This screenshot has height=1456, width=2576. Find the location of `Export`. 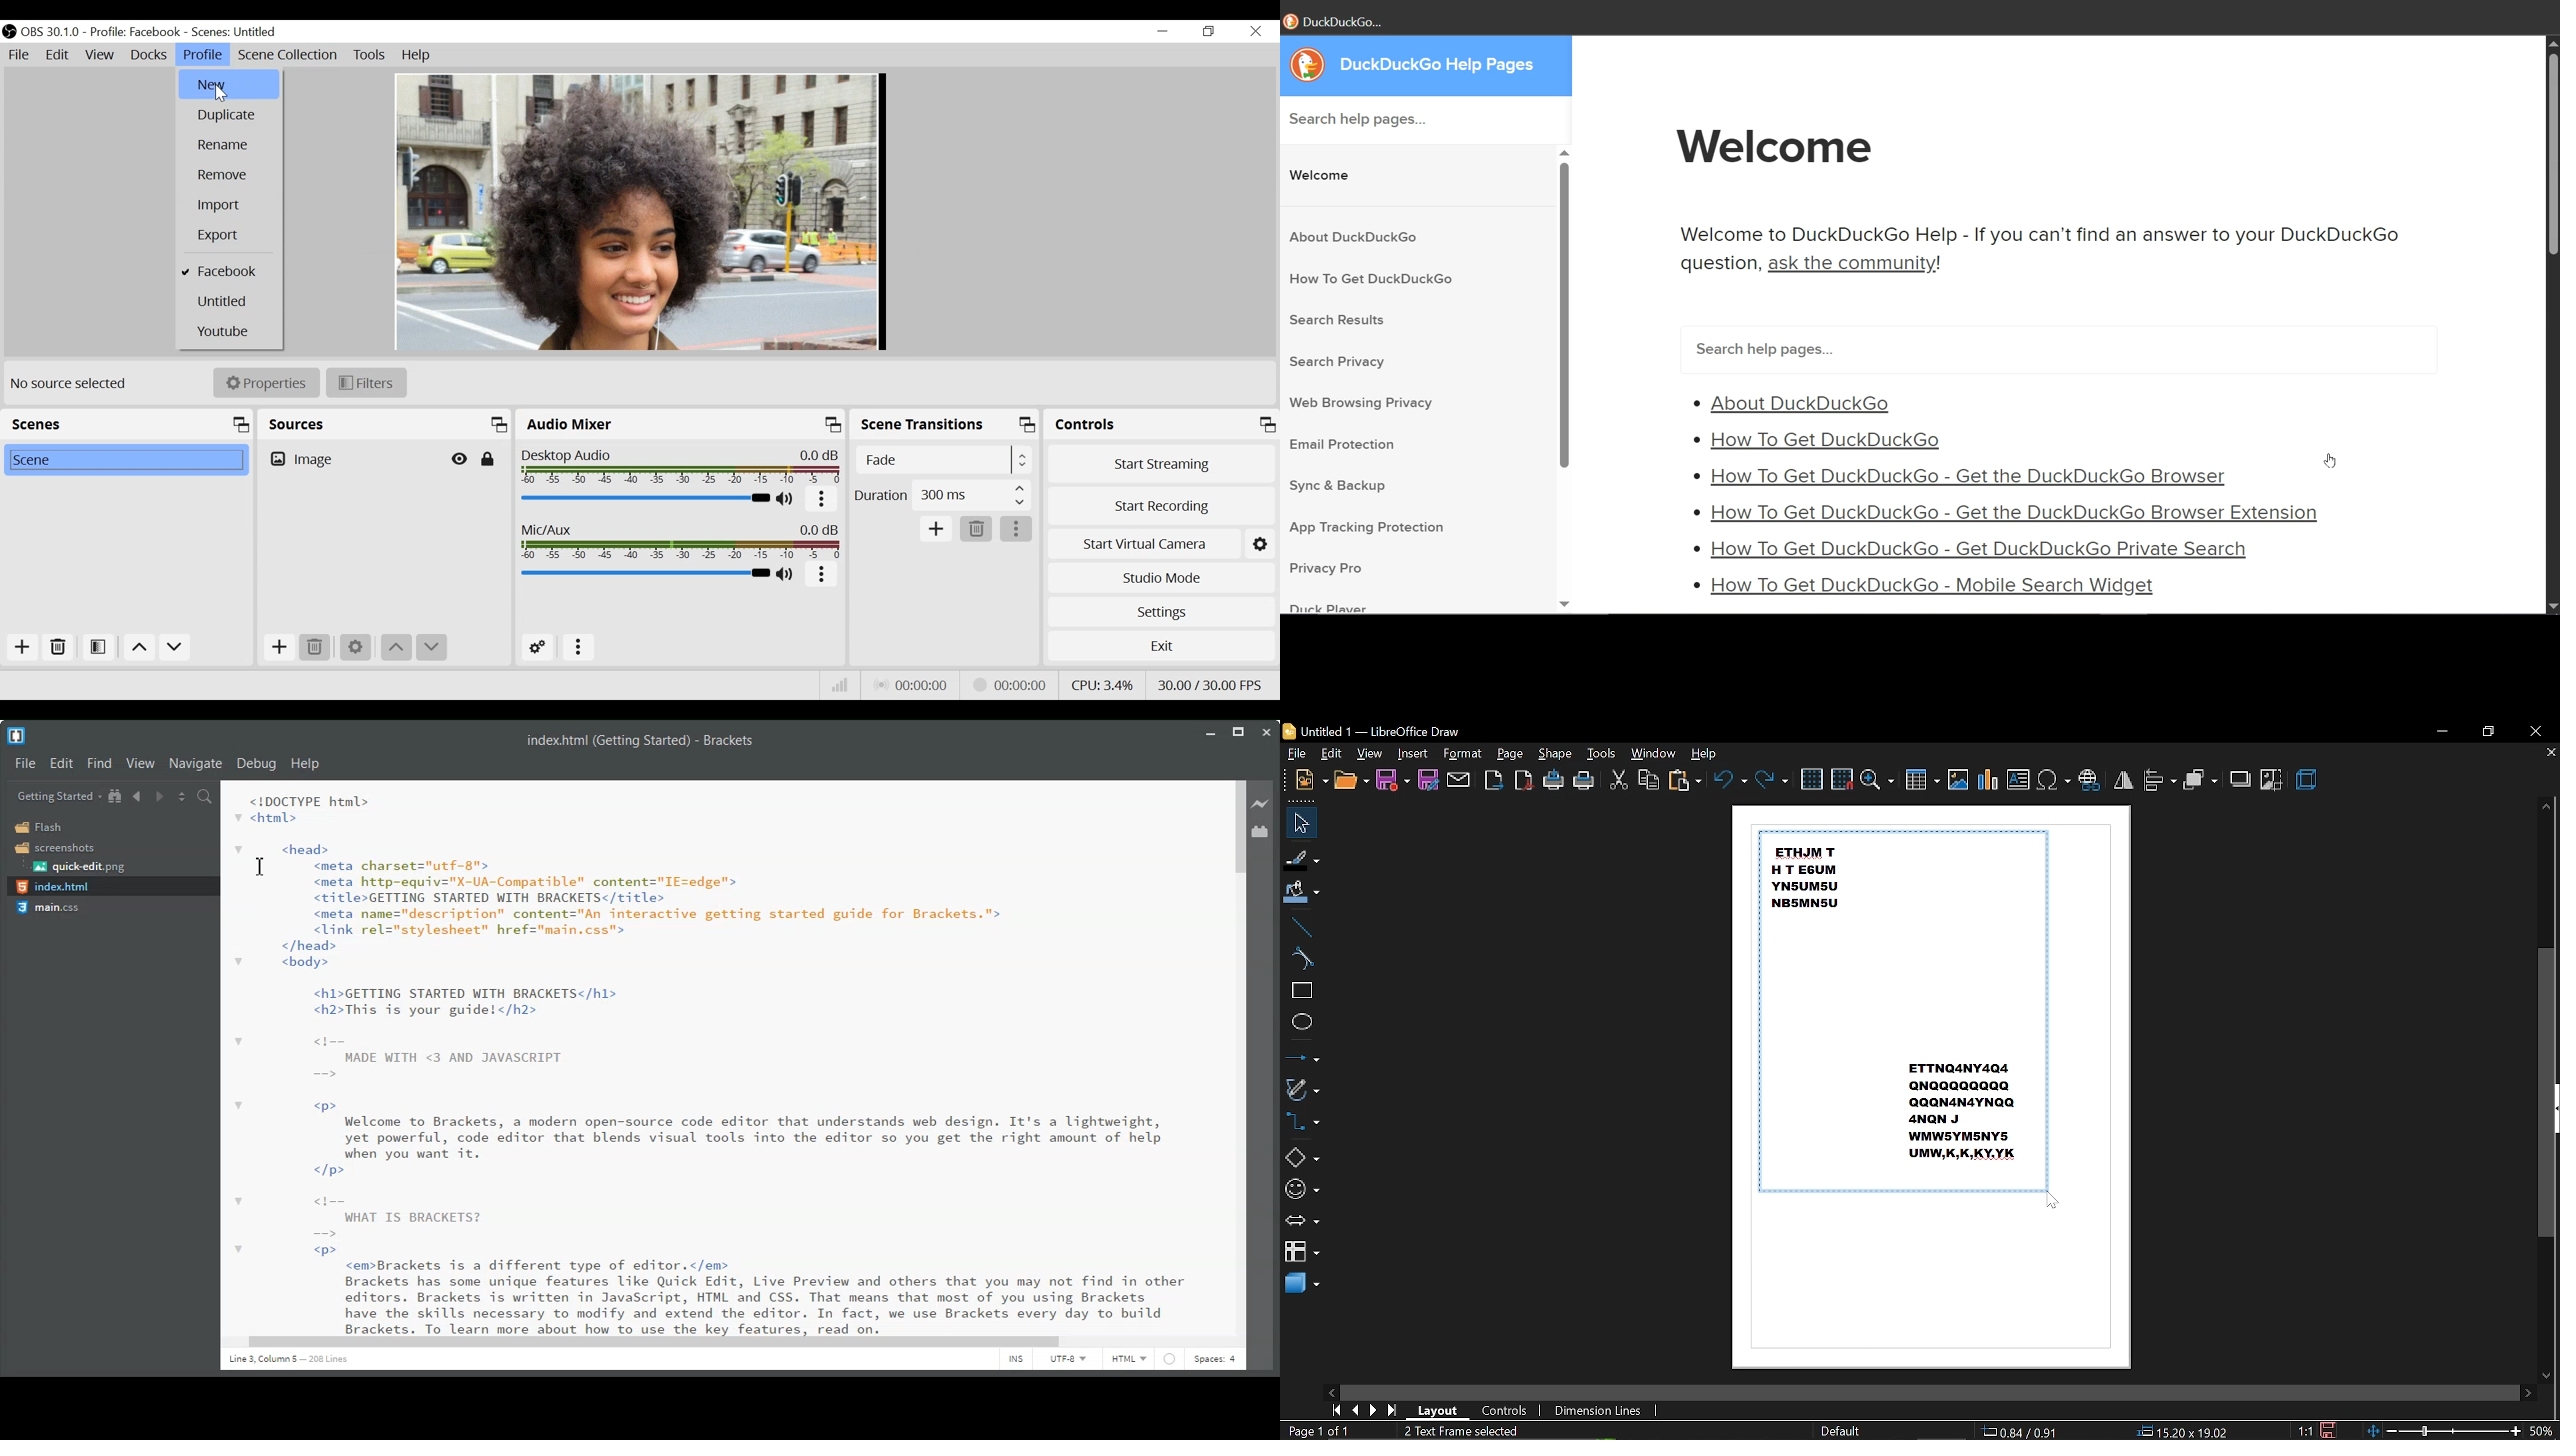

Export is located at coordinates (230, 237).